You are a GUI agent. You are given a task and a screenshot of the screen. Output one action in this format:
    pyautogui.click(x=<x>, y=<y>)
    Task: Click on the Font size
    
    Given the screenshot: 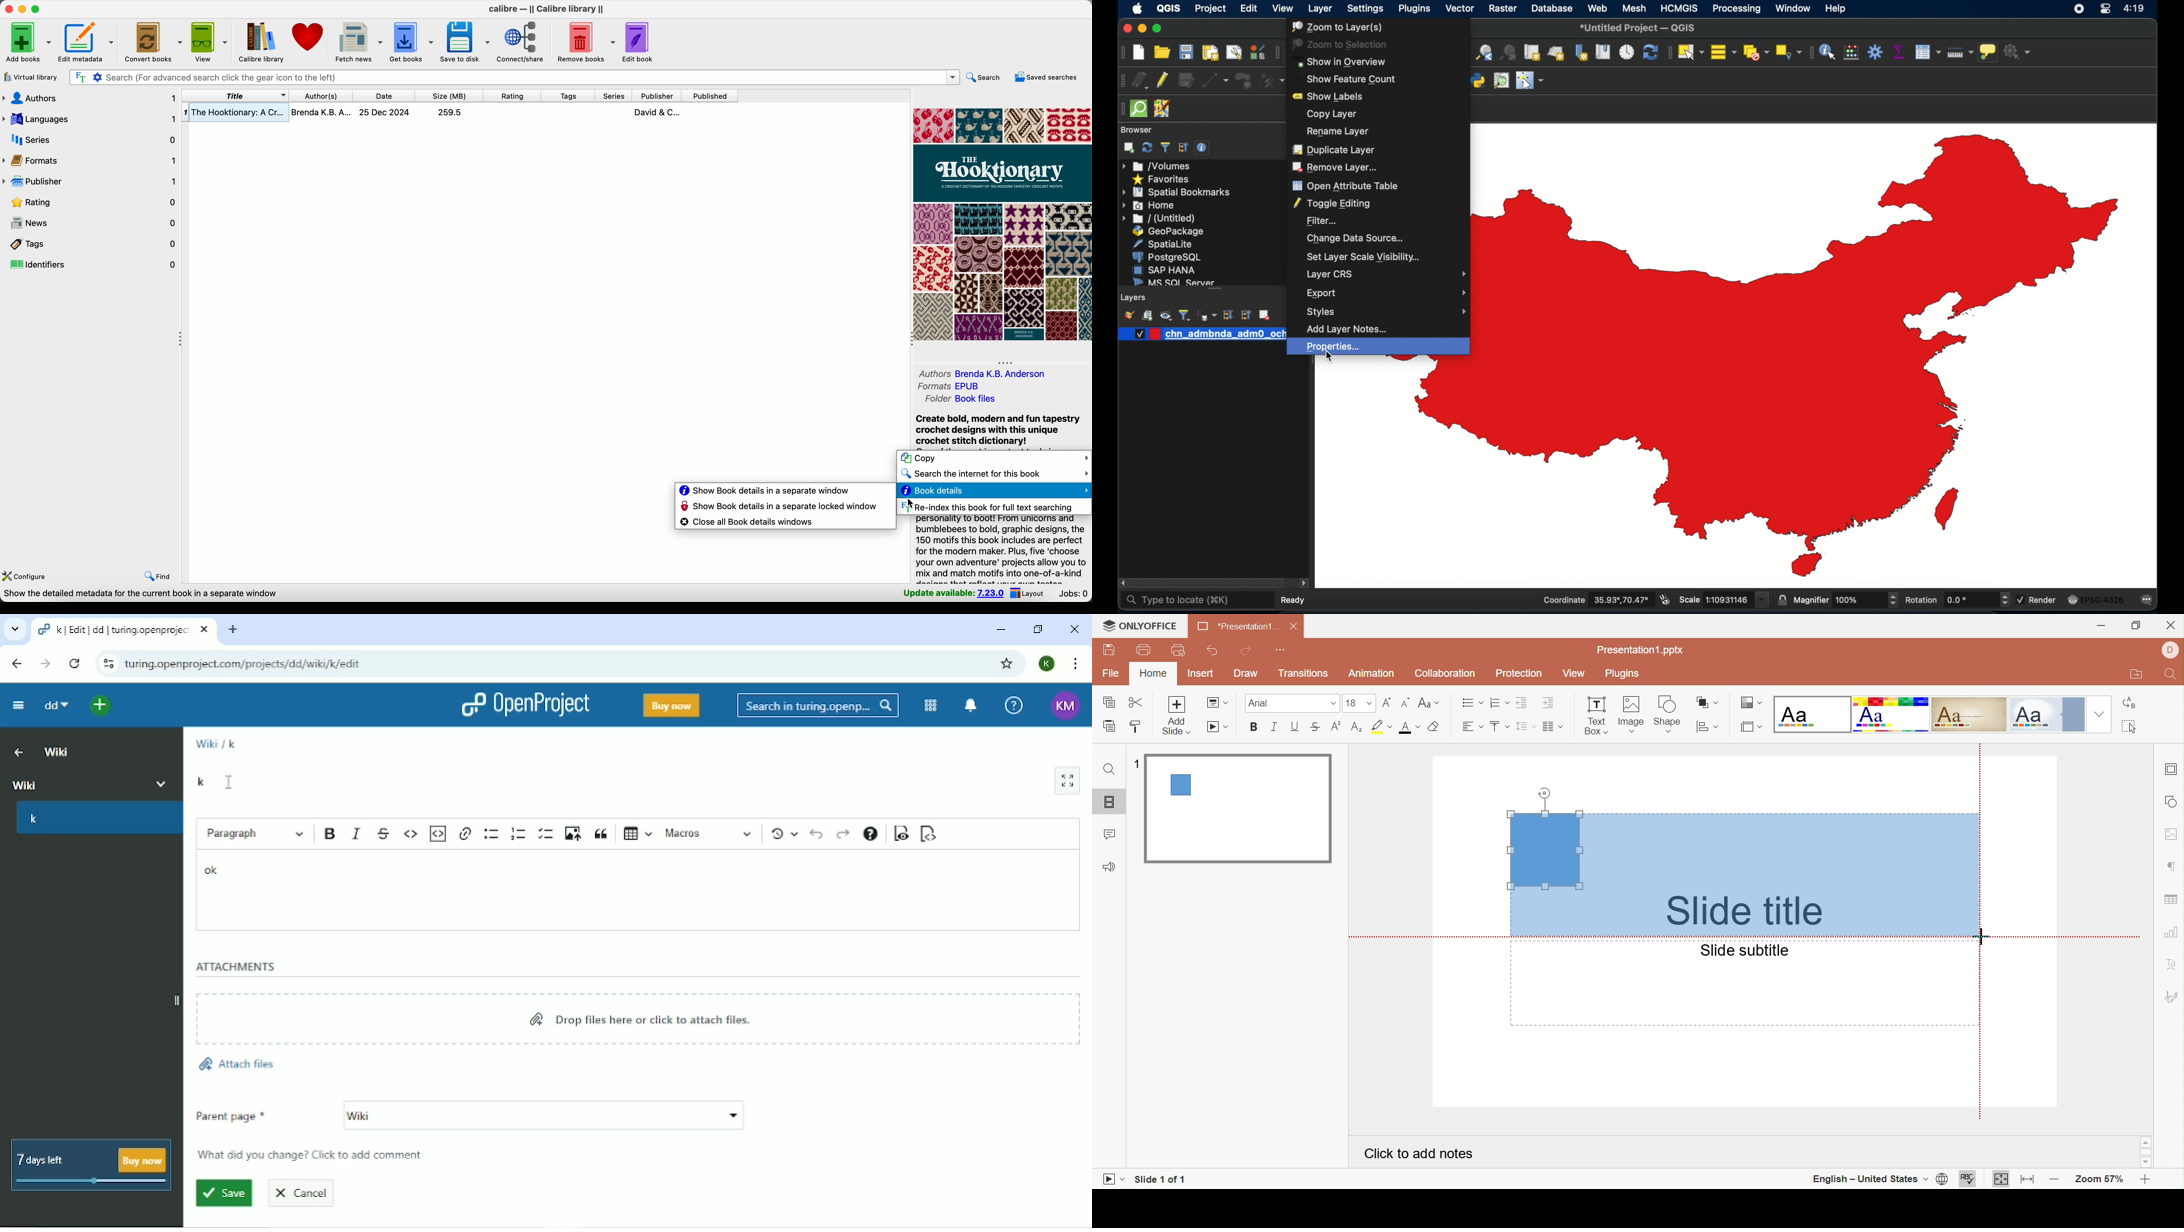 What is the action you would take?
    pyautogui.click(x=1360, y=703)
    